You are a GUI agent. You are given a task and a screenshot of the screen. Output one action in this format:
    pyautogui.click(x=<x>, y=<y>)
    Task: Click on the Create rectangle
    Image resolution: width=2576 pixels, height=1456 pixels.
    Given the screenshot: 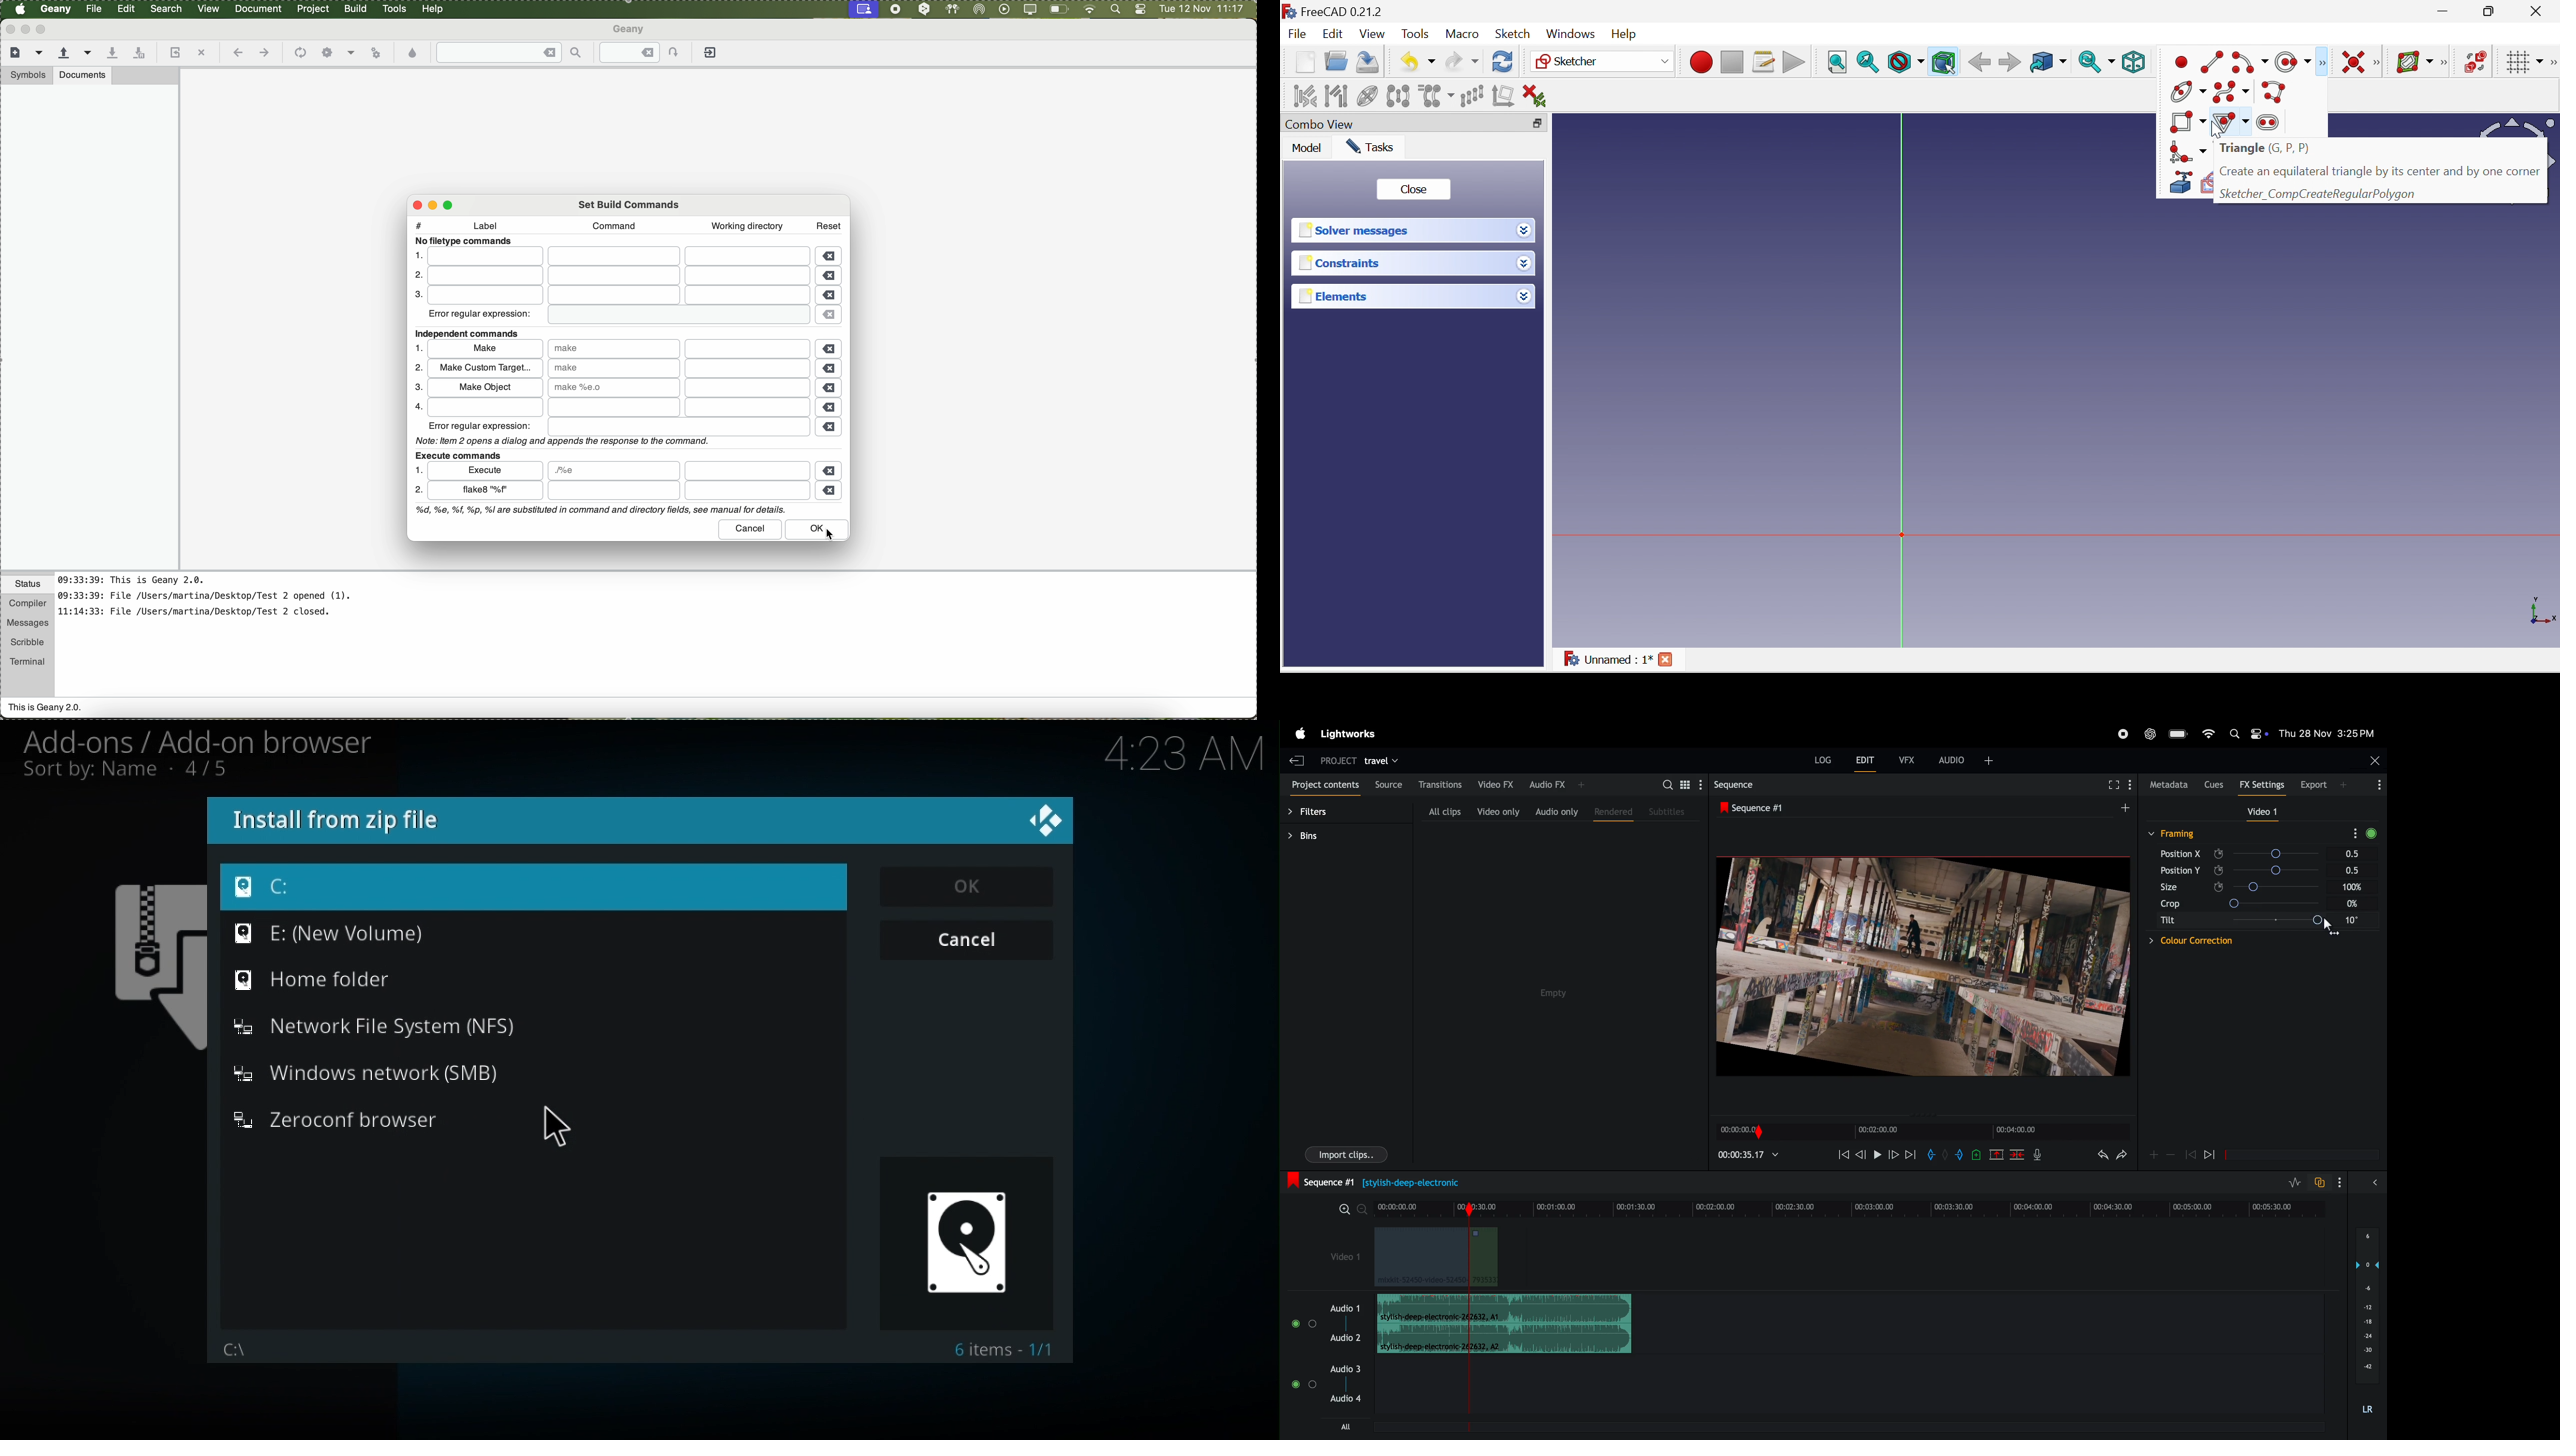 What is the action you would take?
    pyautogui.click(x=2185, y=122)
    